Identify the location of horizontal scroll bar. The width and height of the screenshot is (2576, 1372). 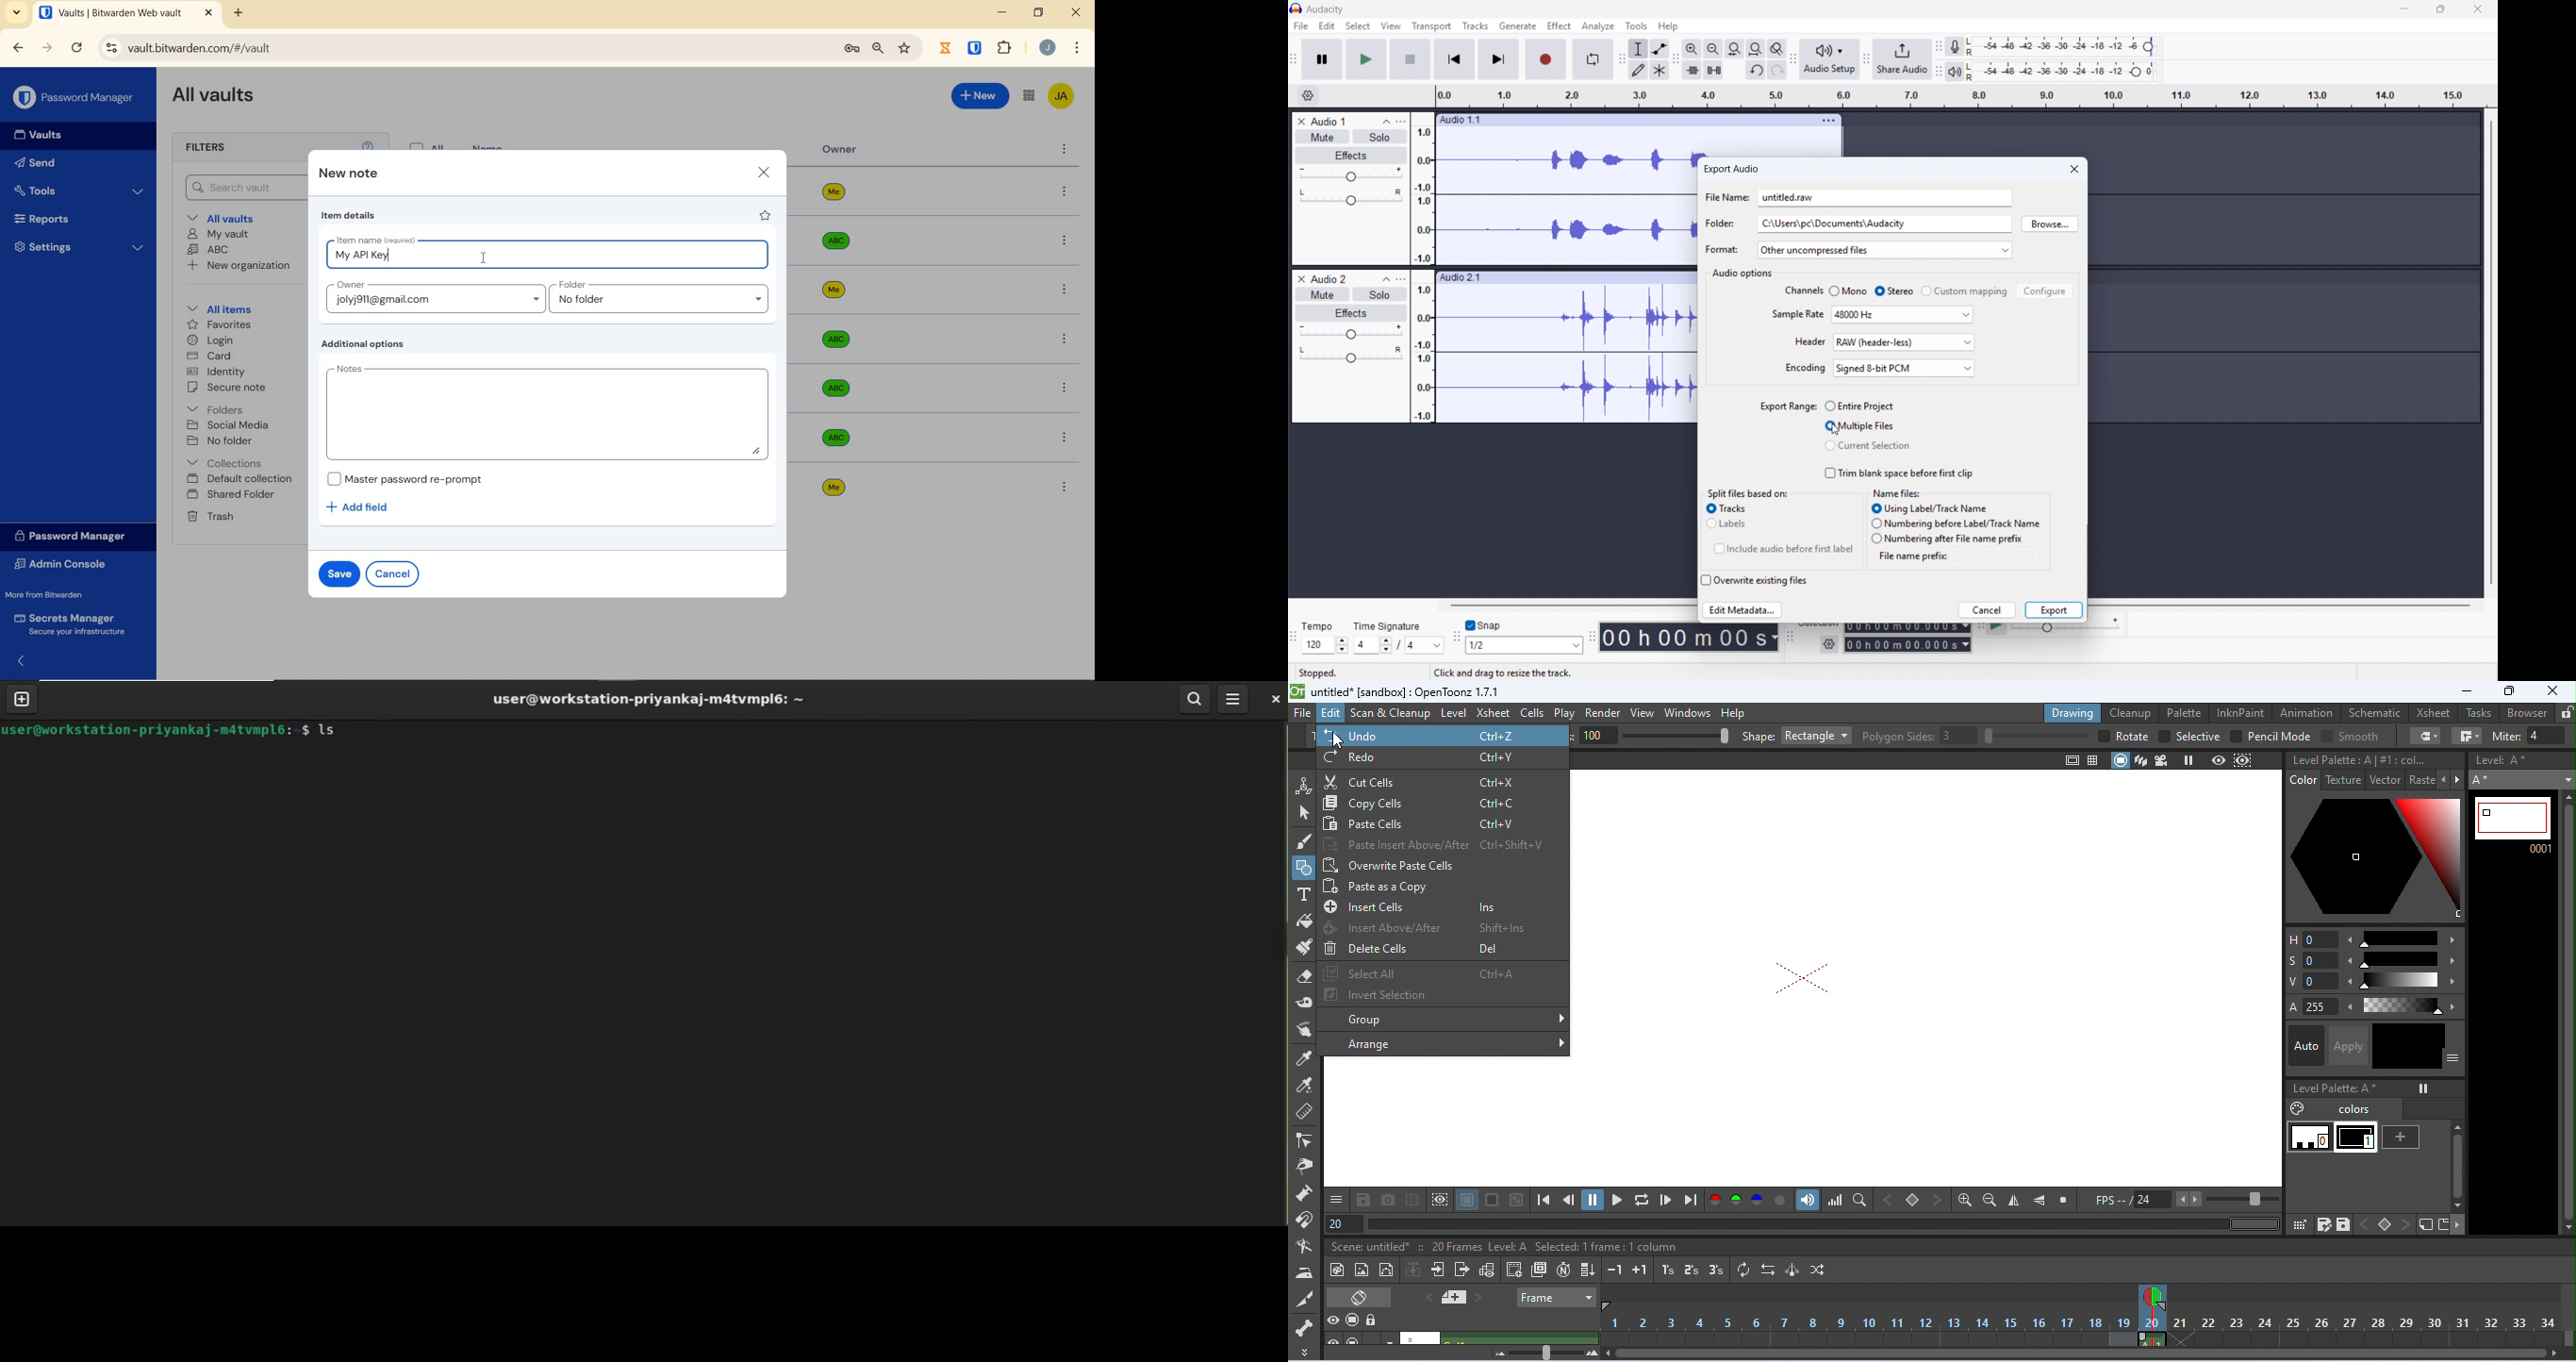
(2085, 1354).